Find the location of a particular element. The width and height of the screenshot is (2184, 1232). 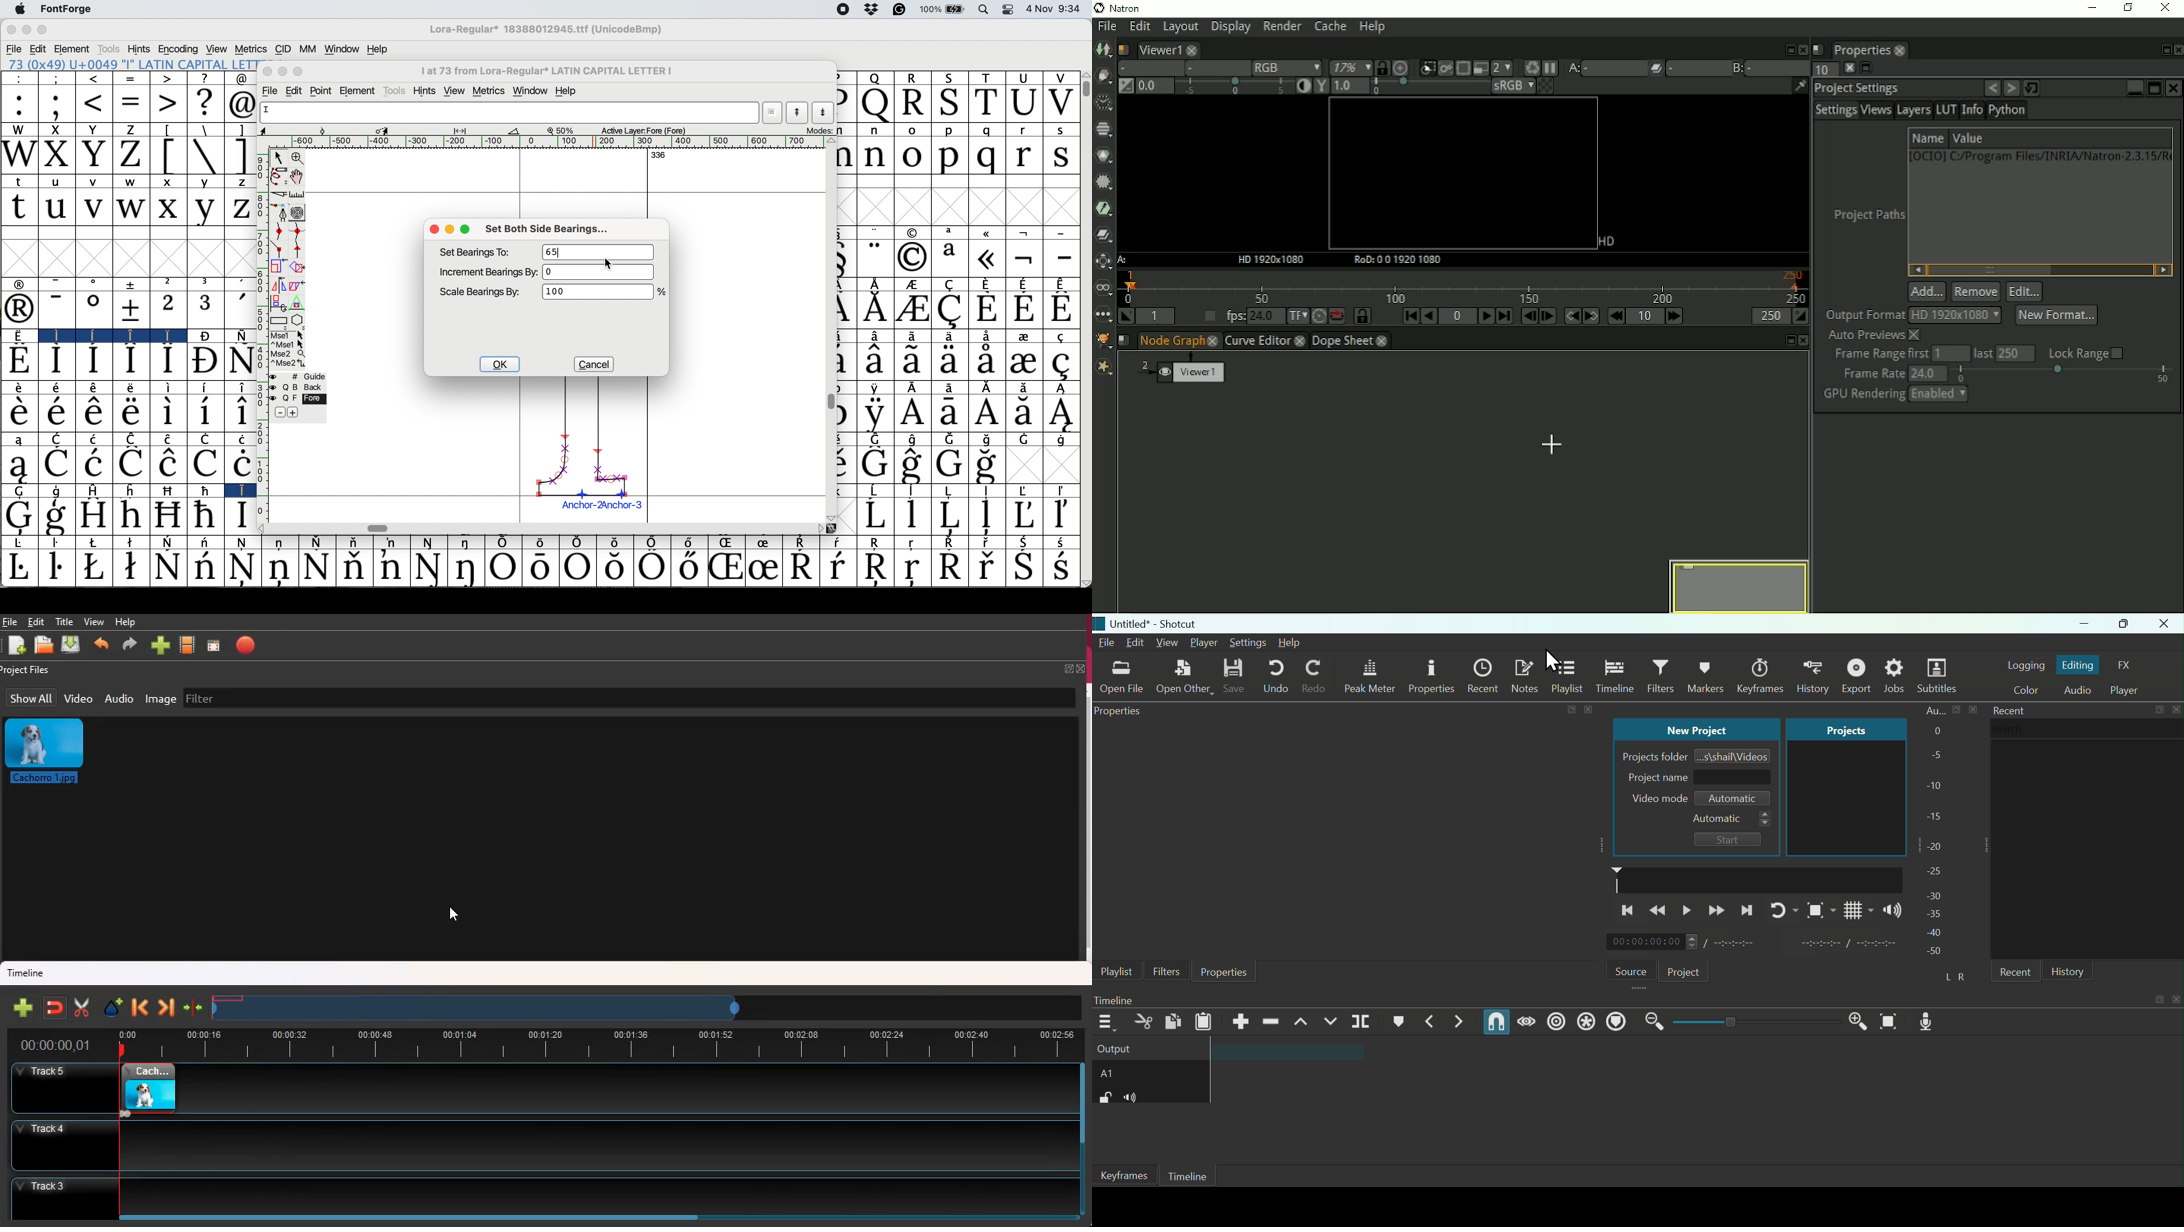

ok is located at coordinates (500, 365).